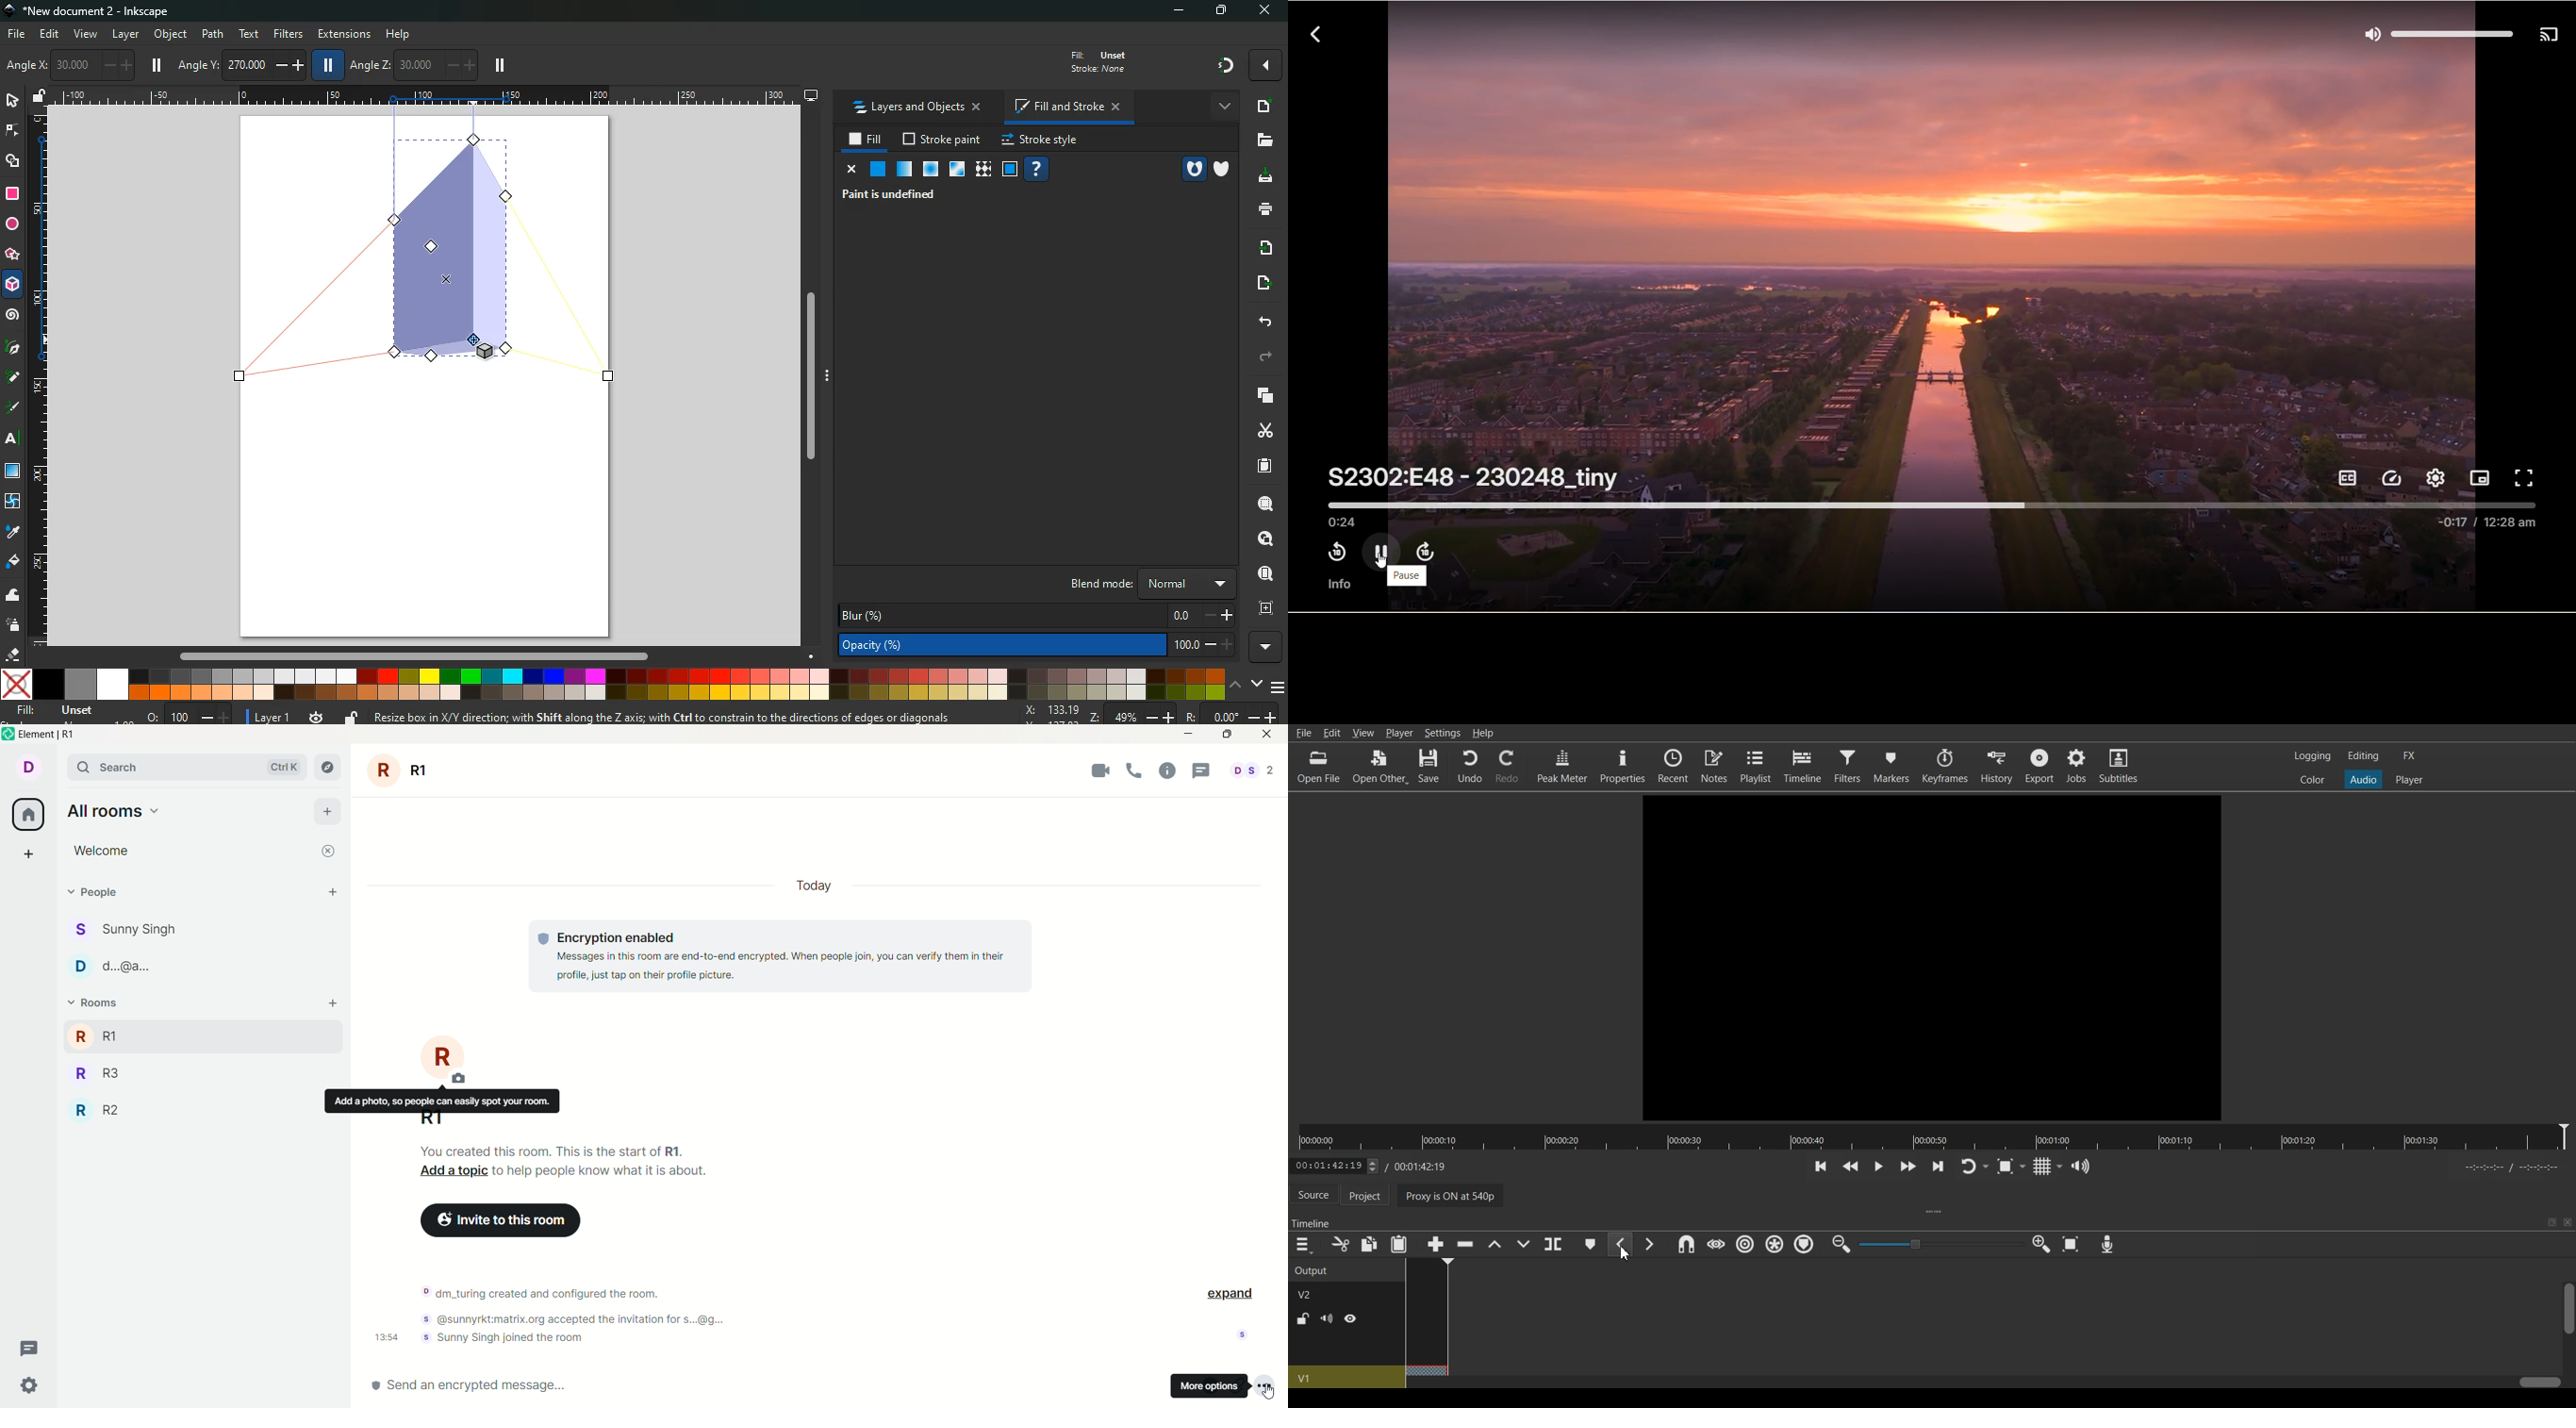 The width and height of the screenshot is (2576, 1428). I want to click on explore rooms, so click(328, 767).